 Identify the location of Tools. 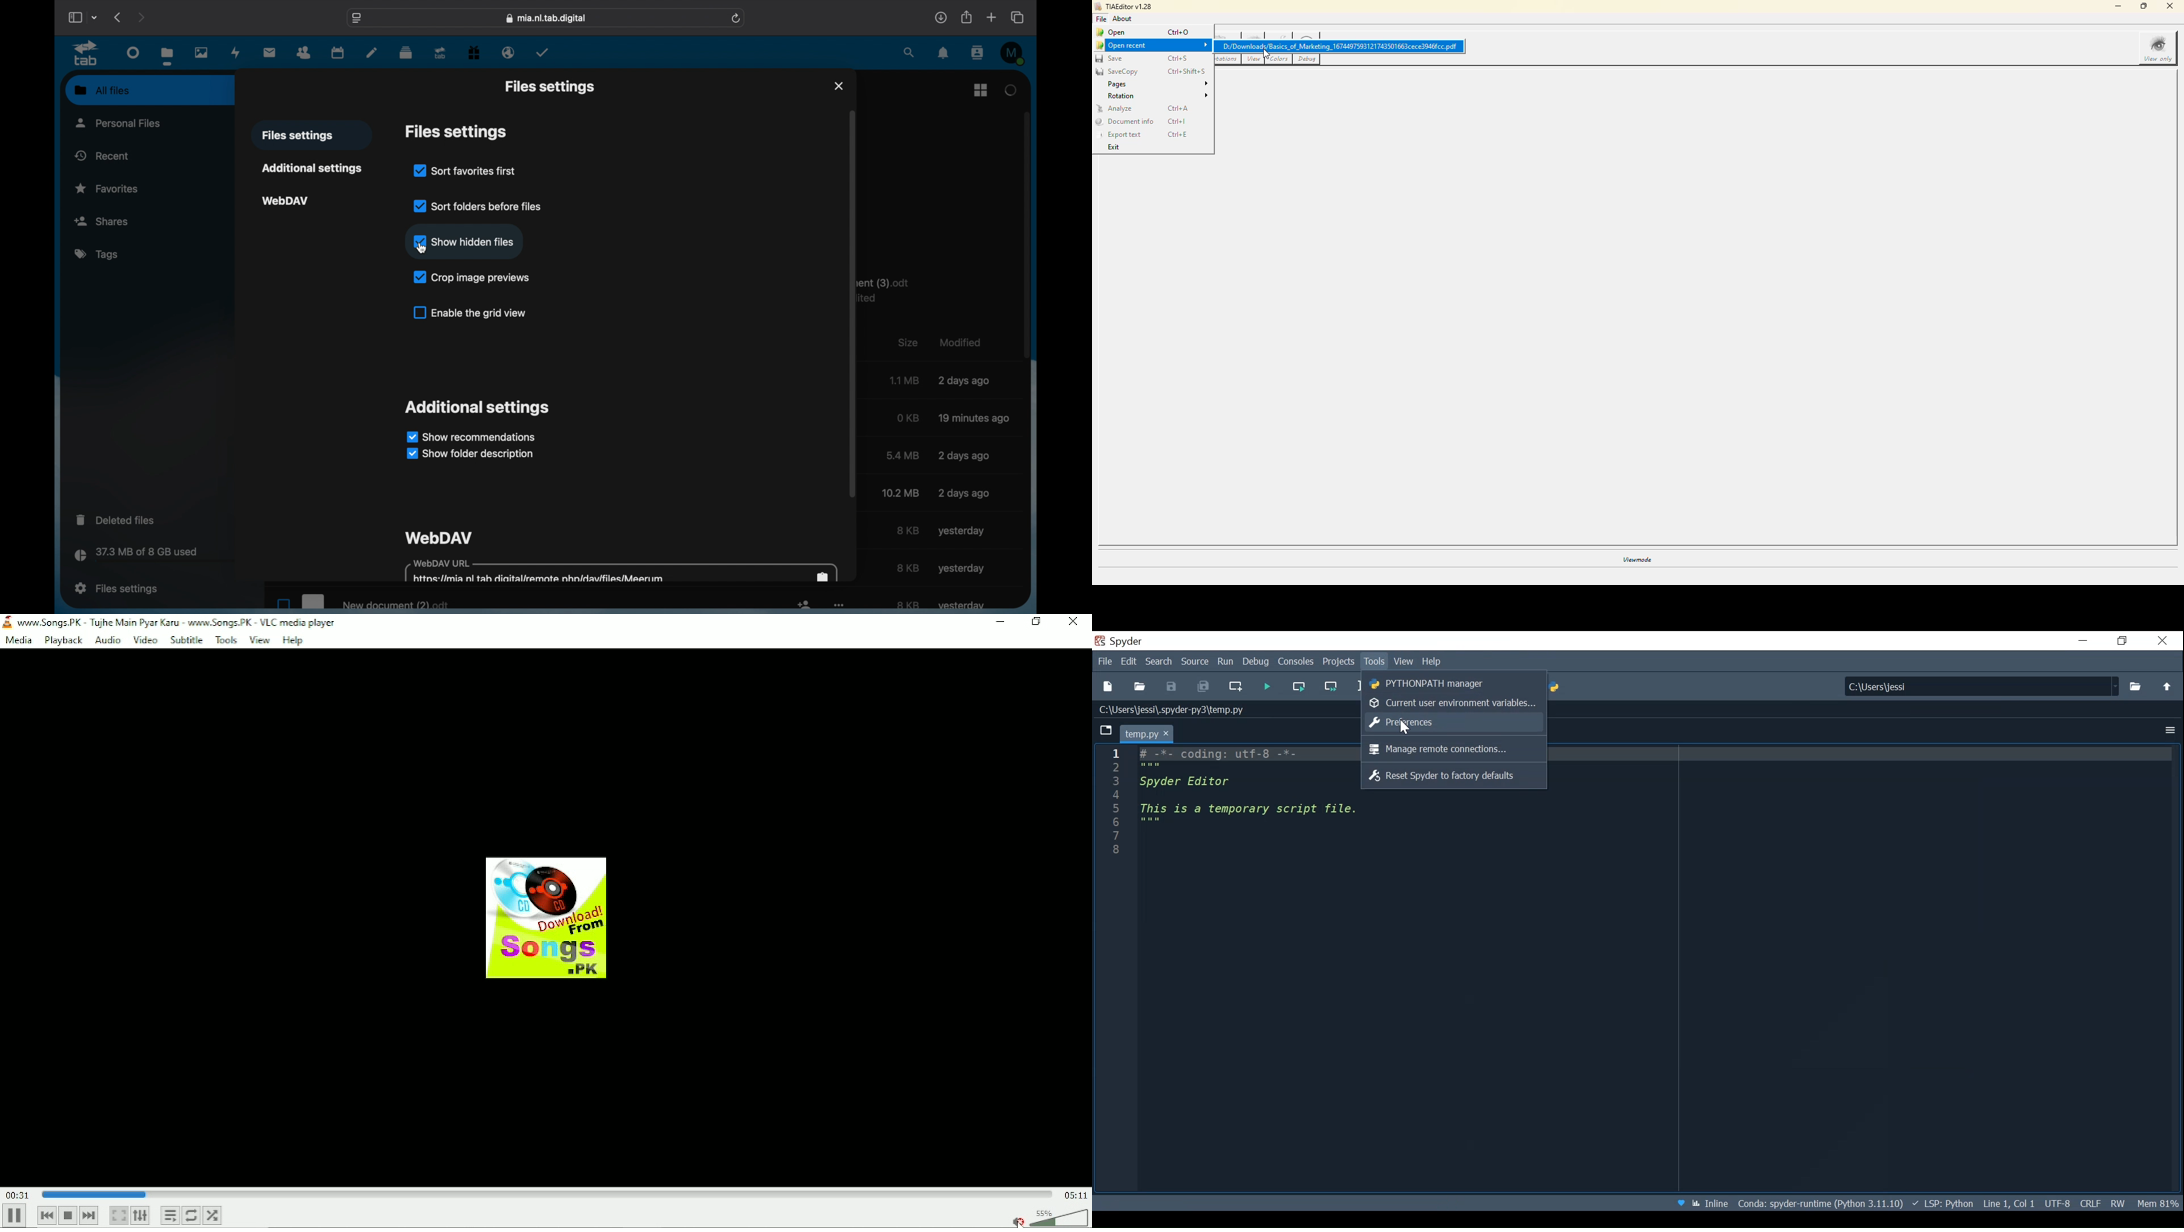
(1373, 662).